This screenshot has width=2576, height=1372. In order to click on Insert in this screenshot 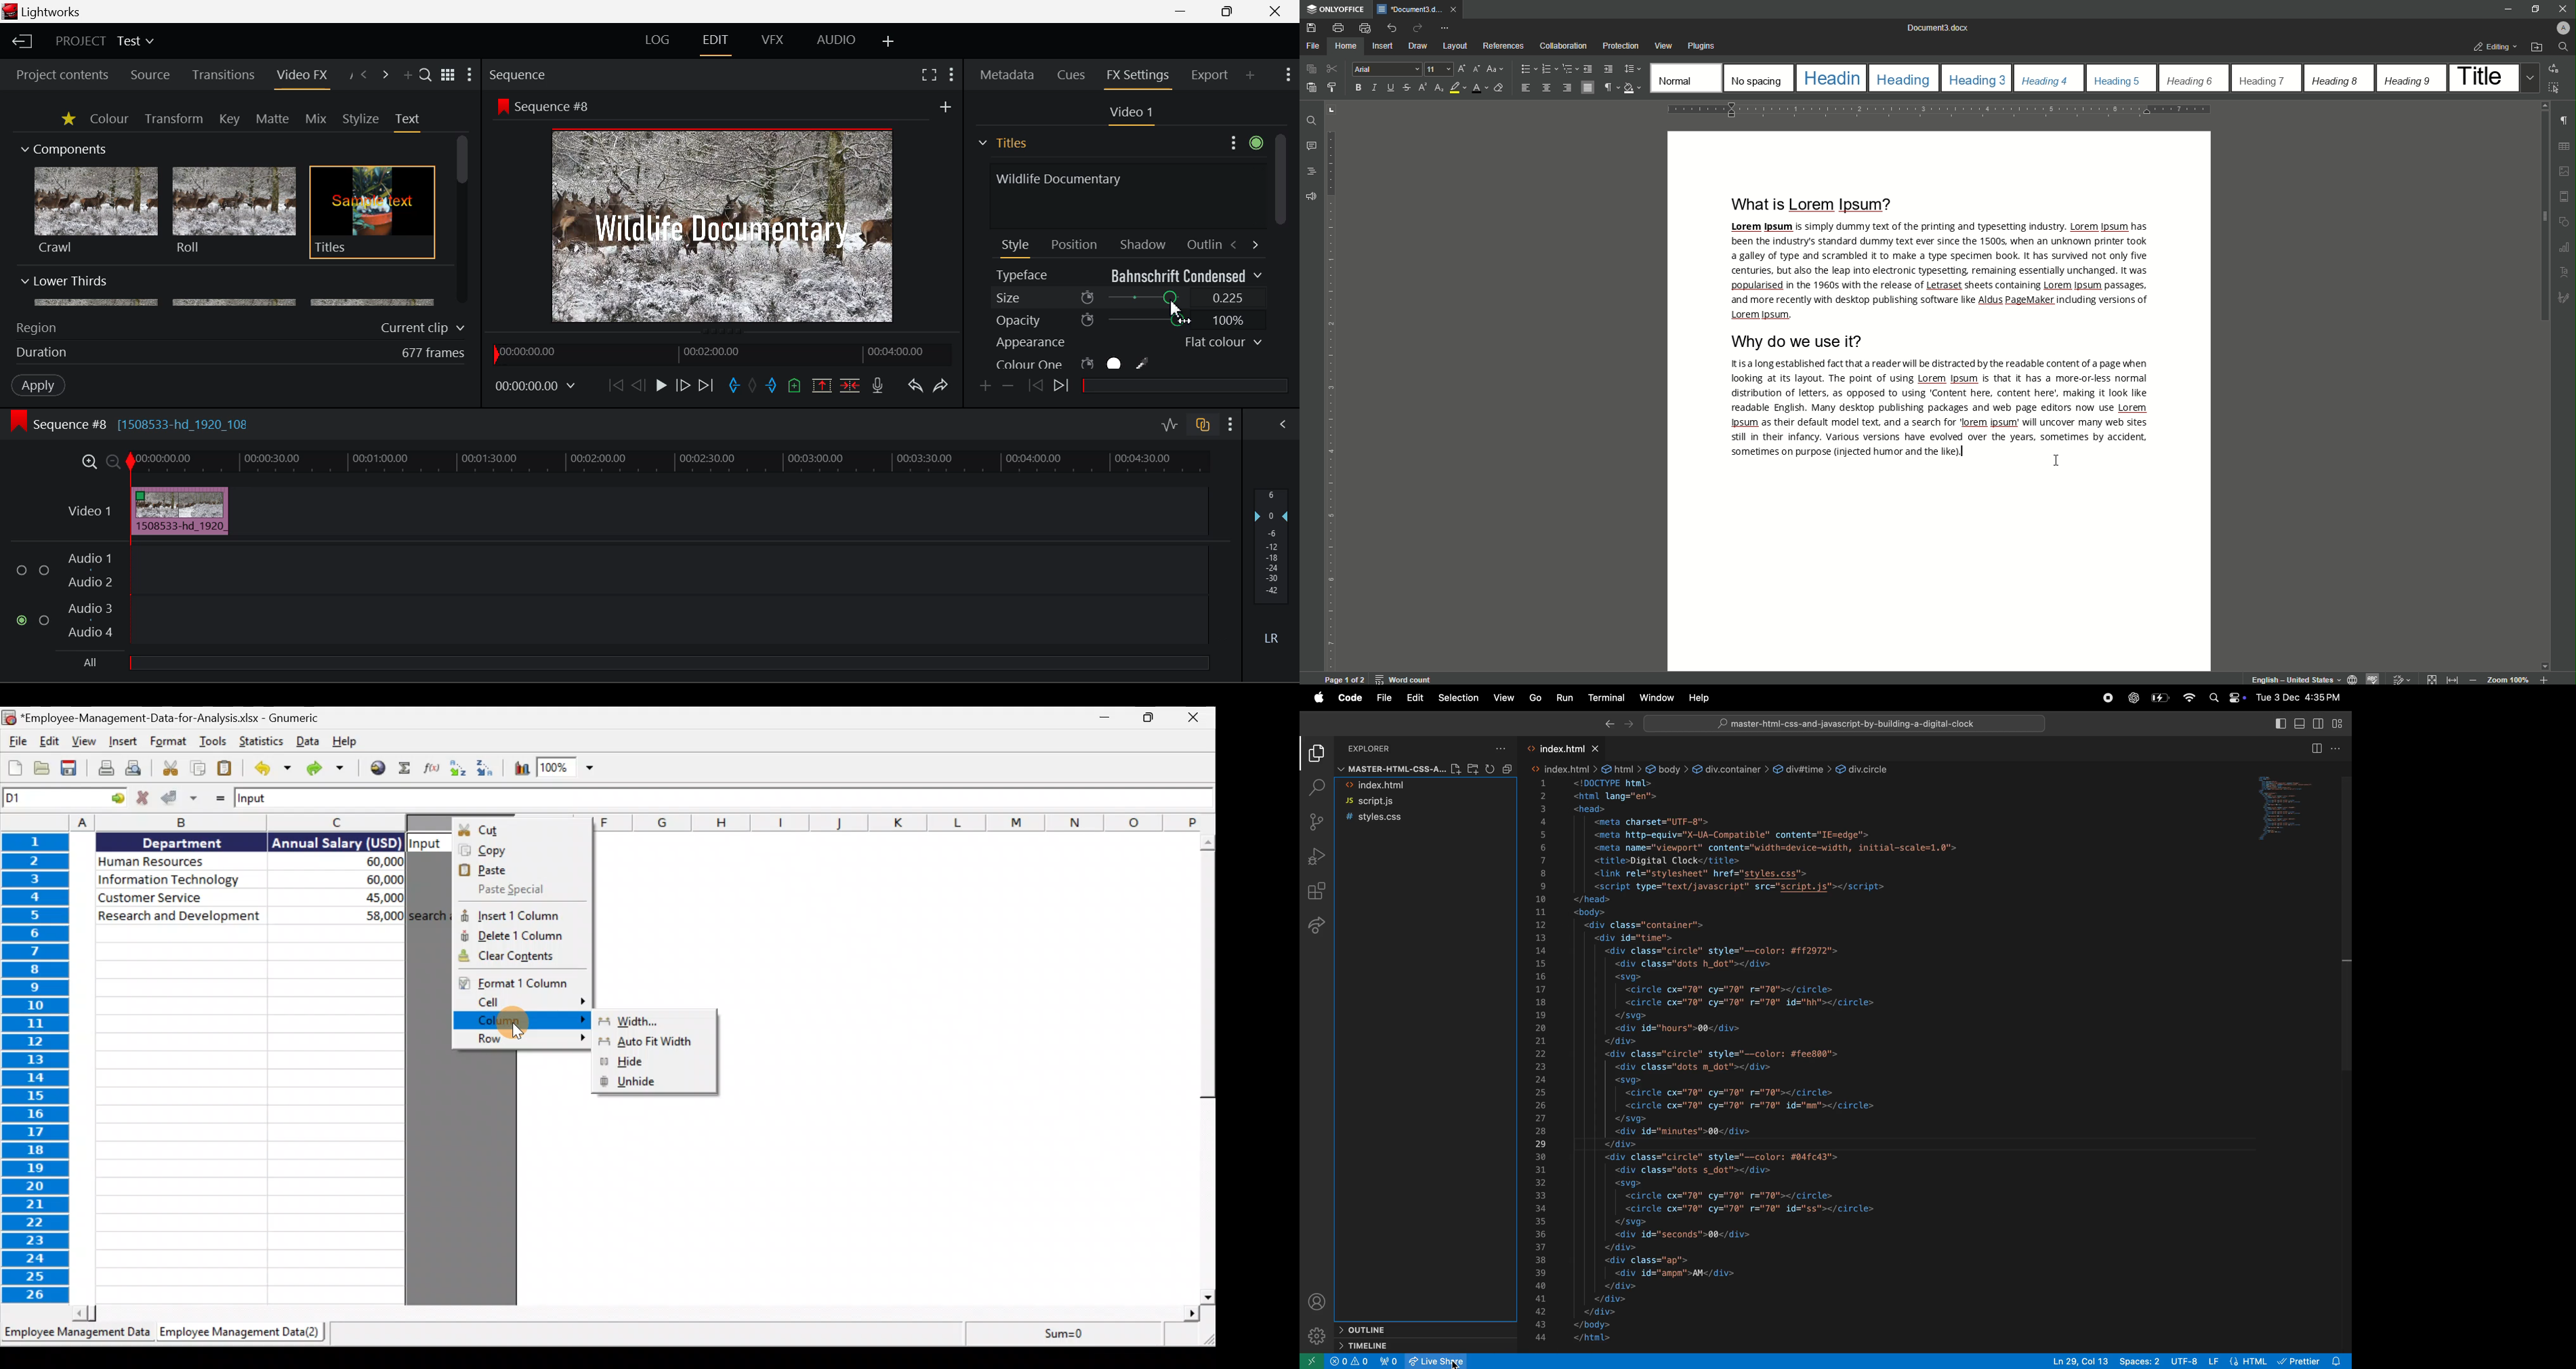, I will do `click(1385, 47)`.